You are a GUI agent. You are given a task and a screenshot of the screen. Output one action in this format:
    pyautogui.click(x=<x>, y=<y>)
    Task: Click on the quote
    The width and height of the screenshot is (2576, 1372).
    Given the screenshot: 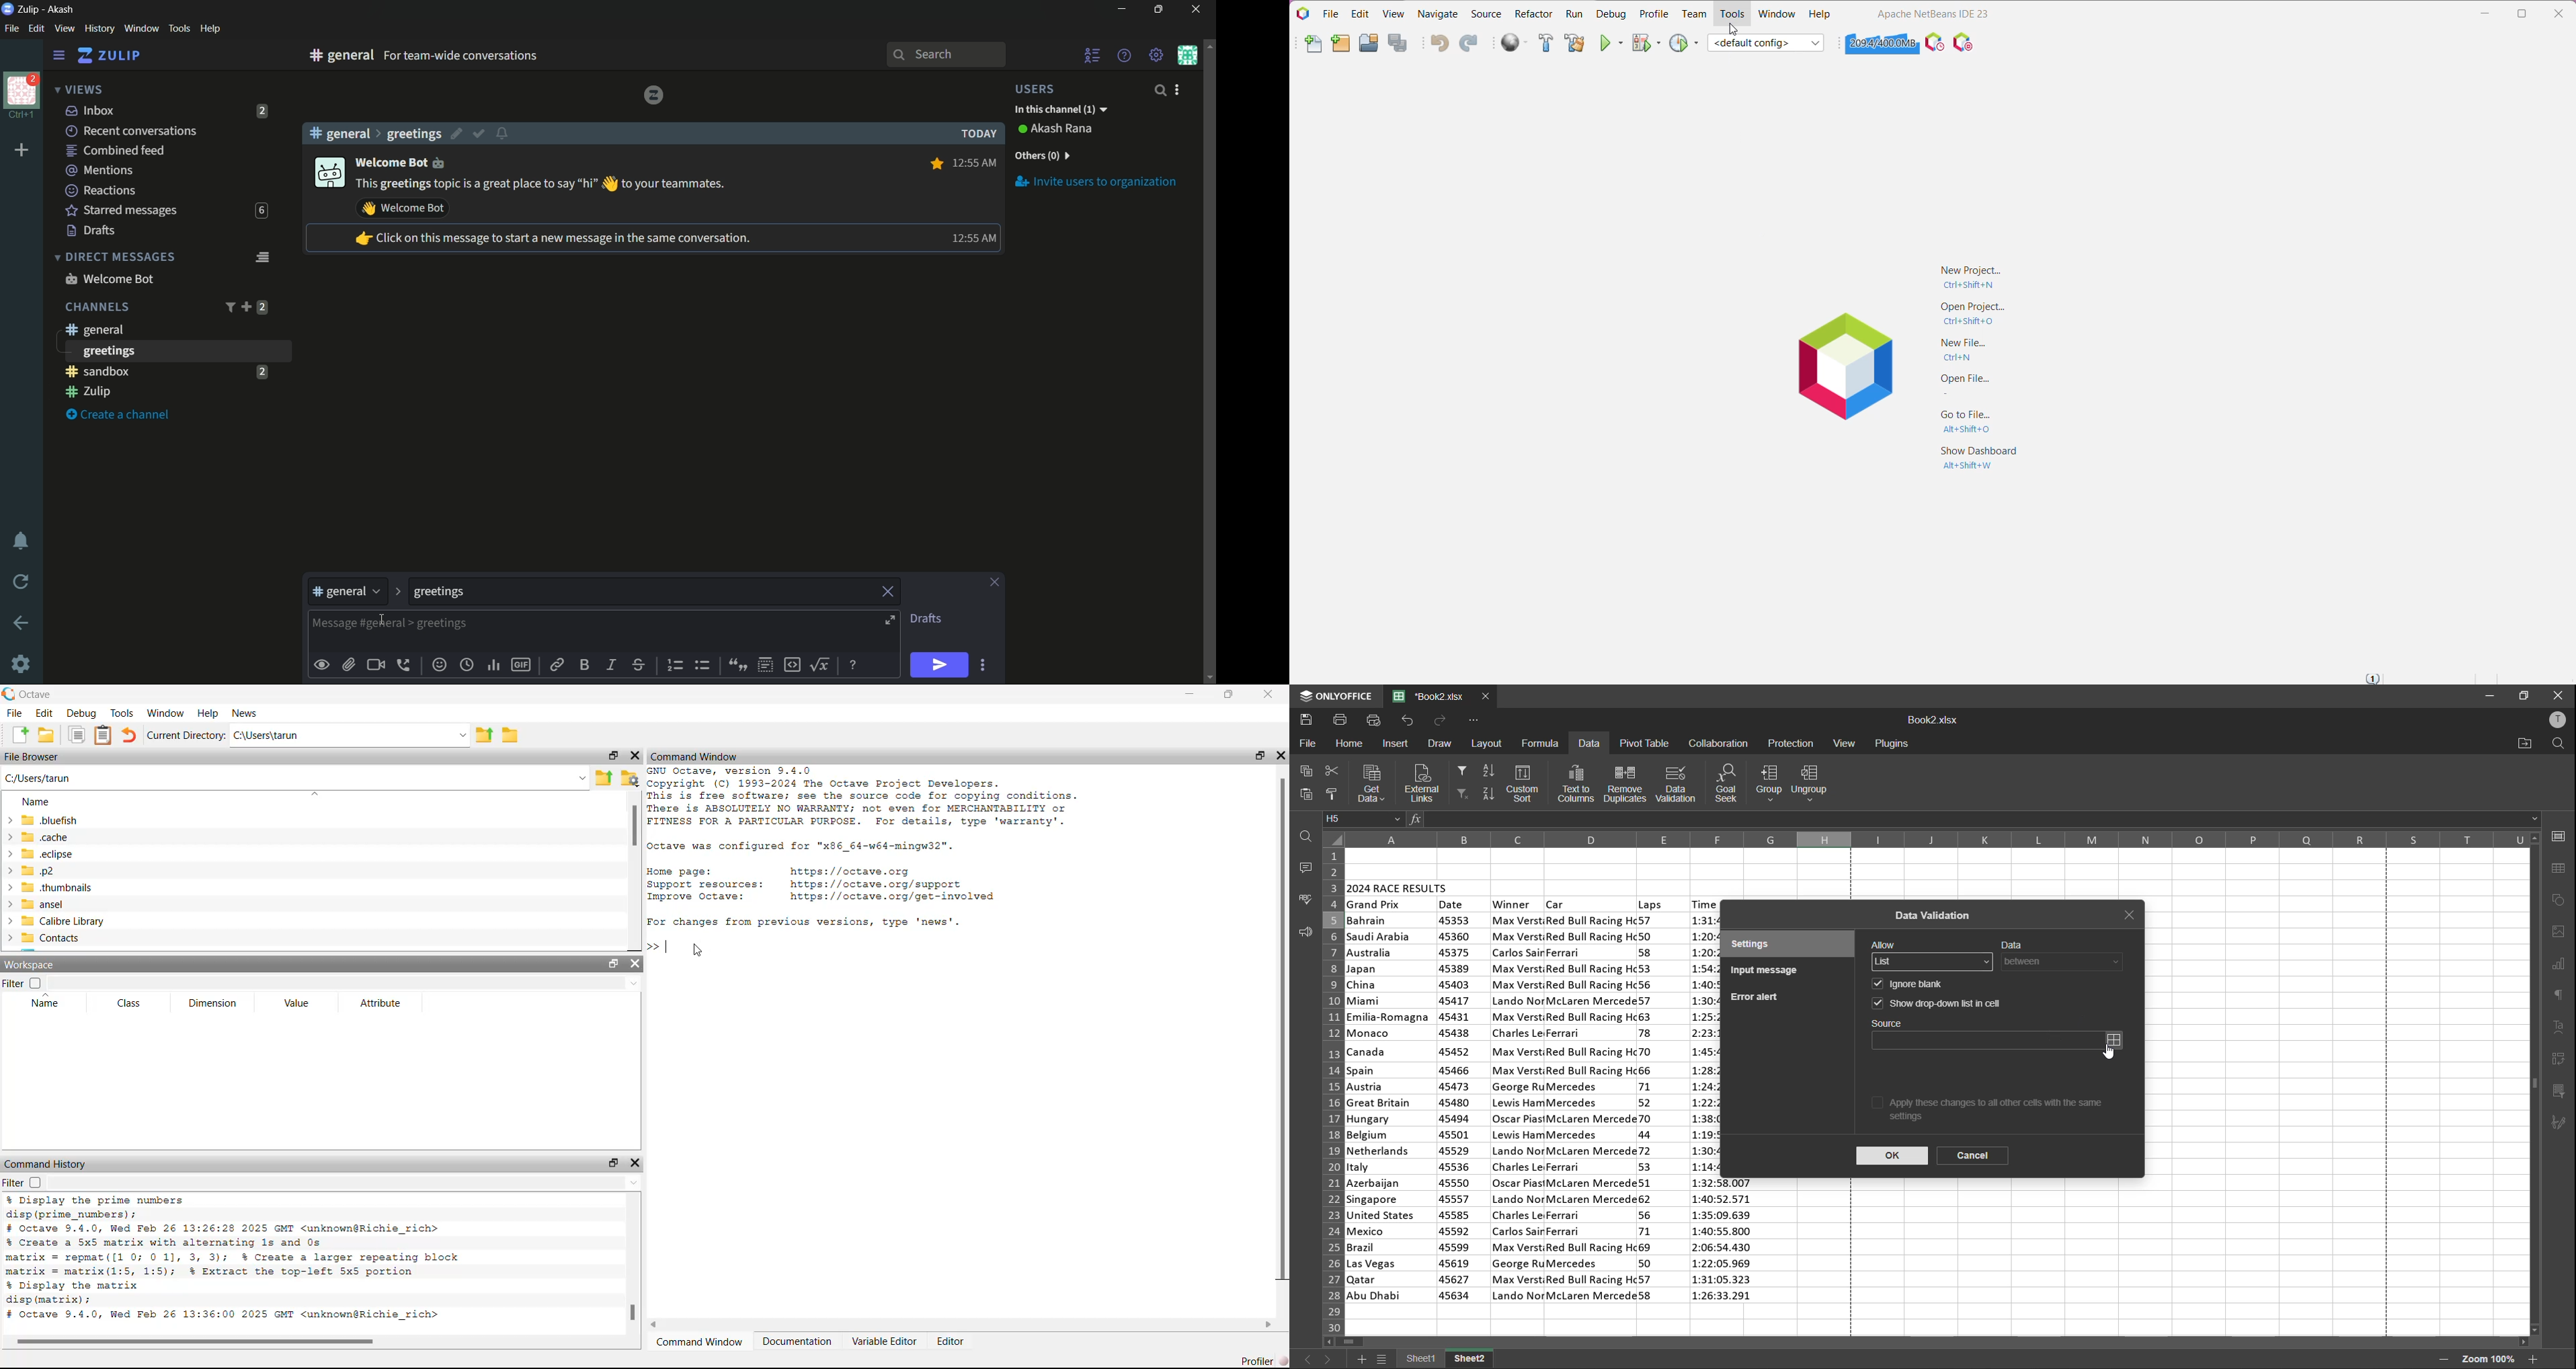 What is the action you would take?
    pyautogui.click(x=736, y=664)
    